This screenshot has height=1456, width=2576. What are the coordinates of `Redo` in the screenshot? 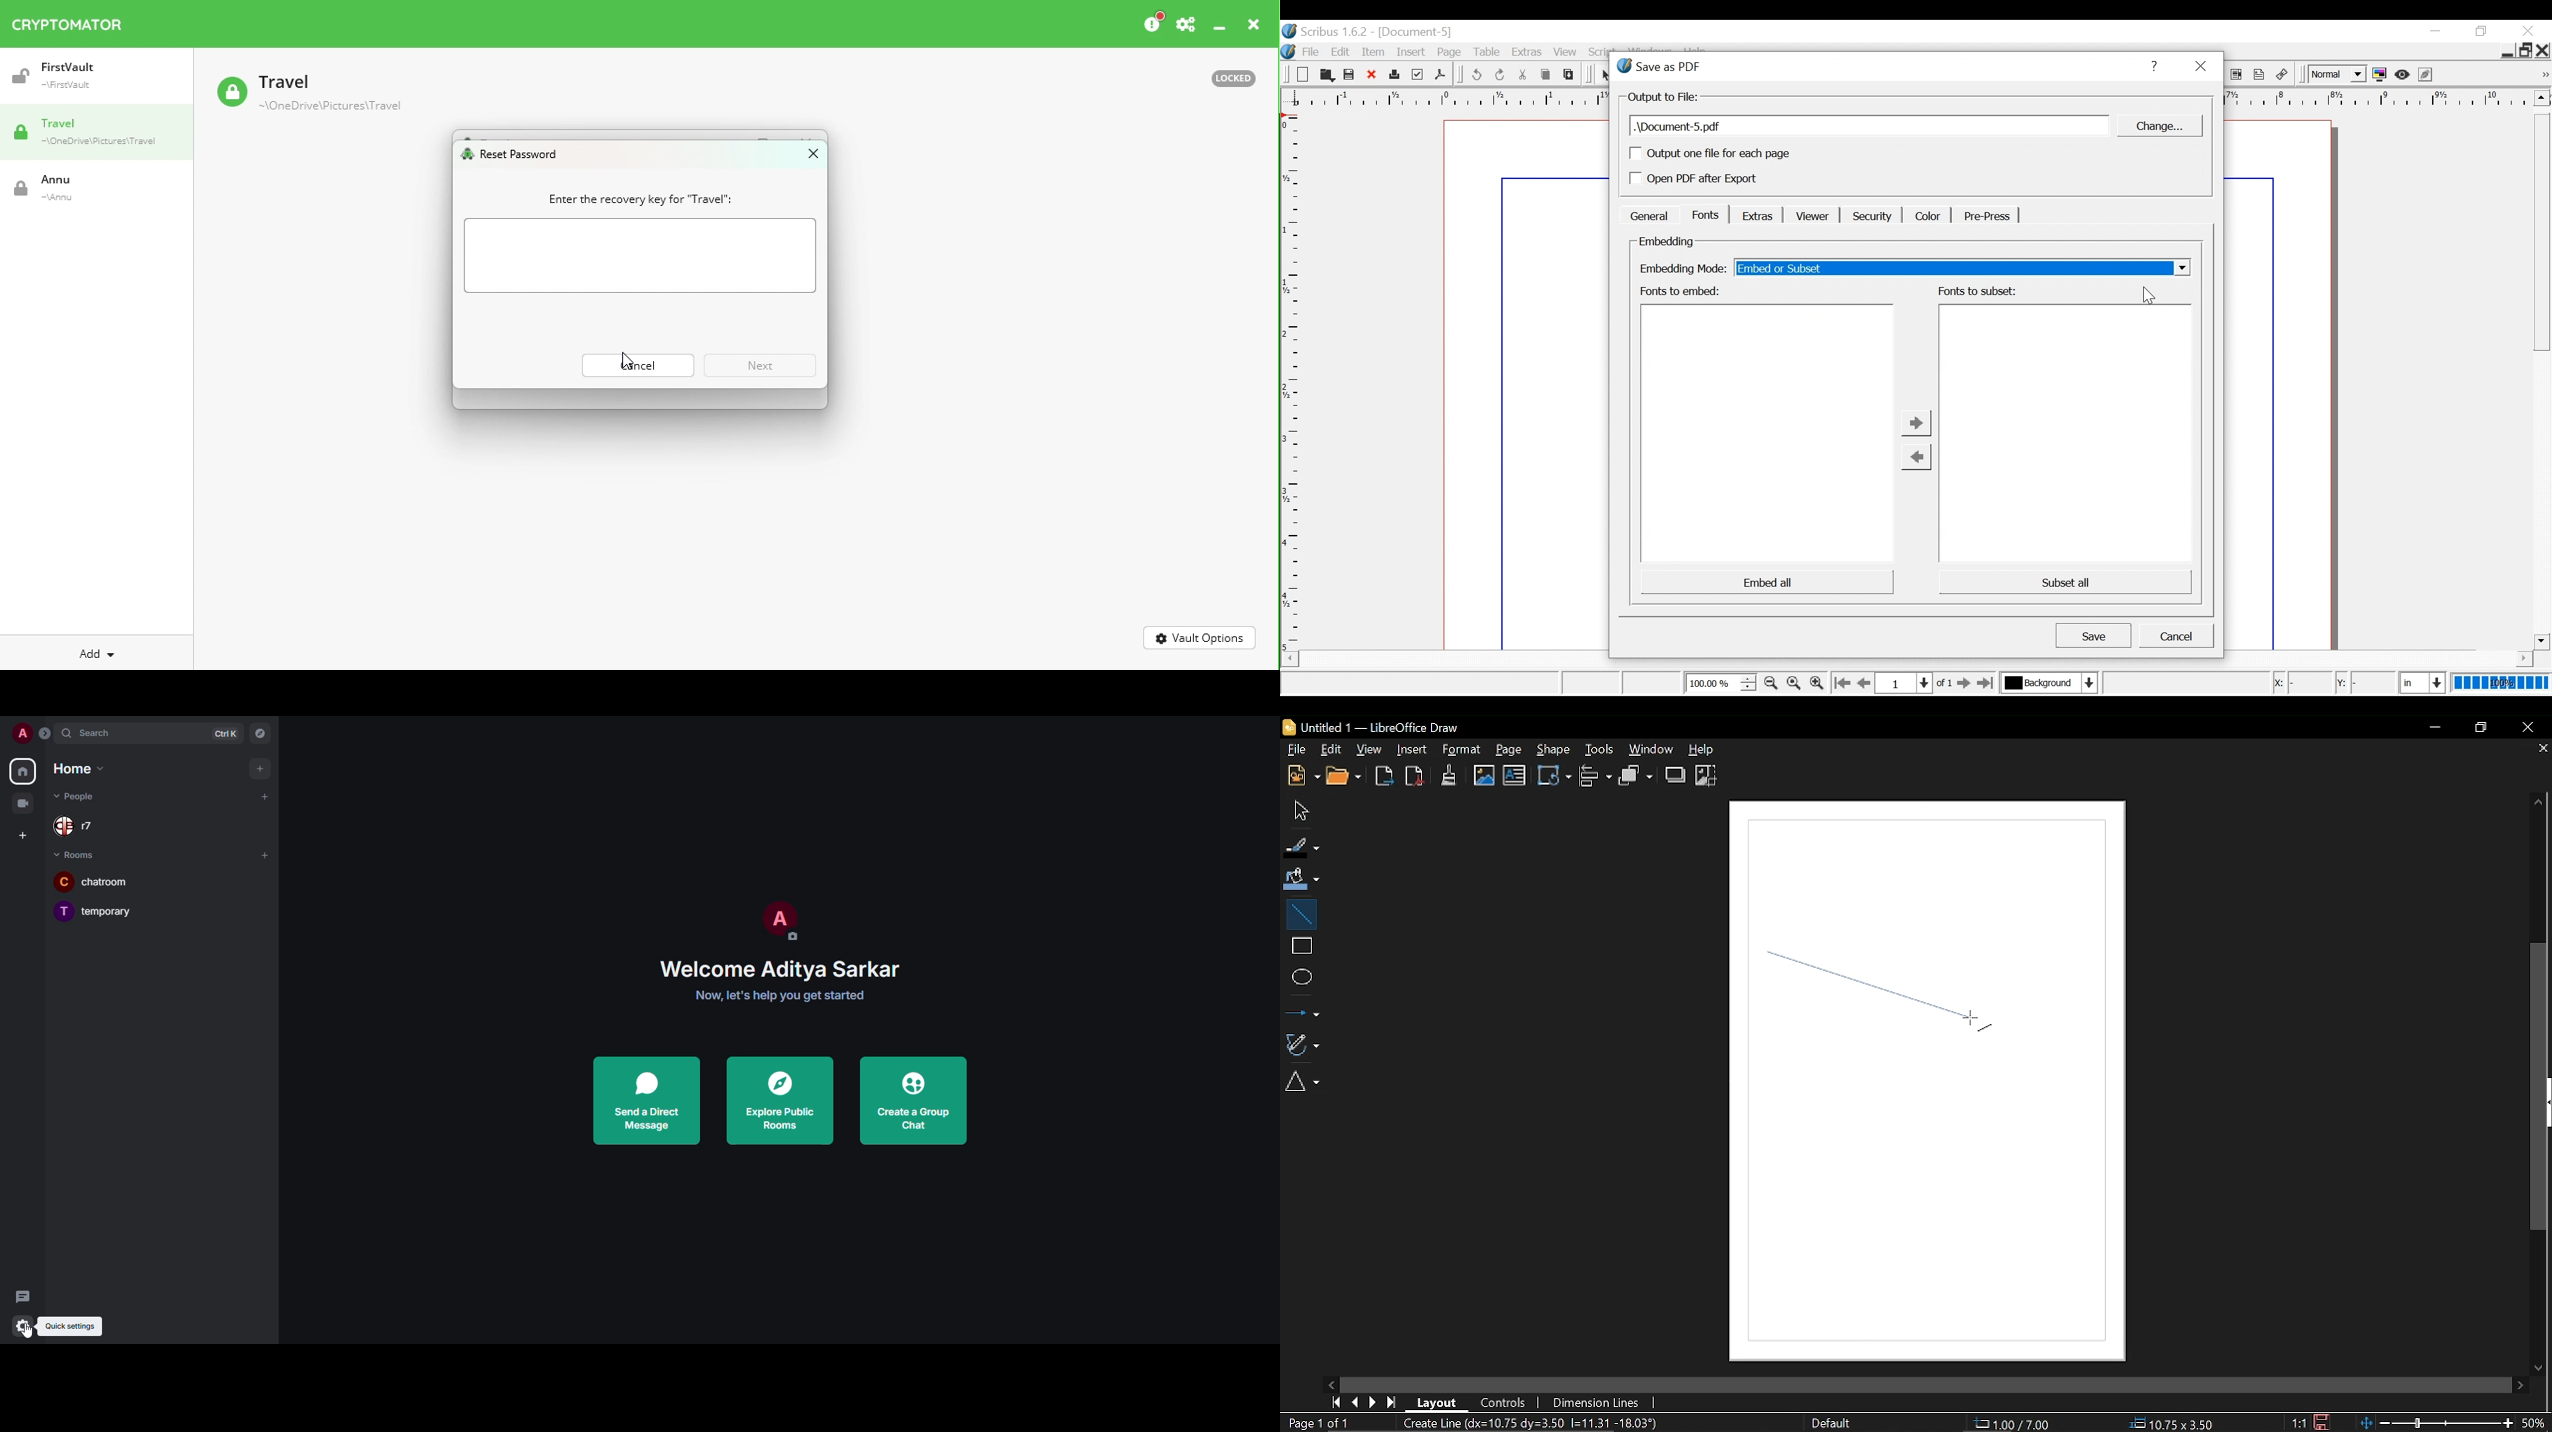 It's located at (1501, 75).